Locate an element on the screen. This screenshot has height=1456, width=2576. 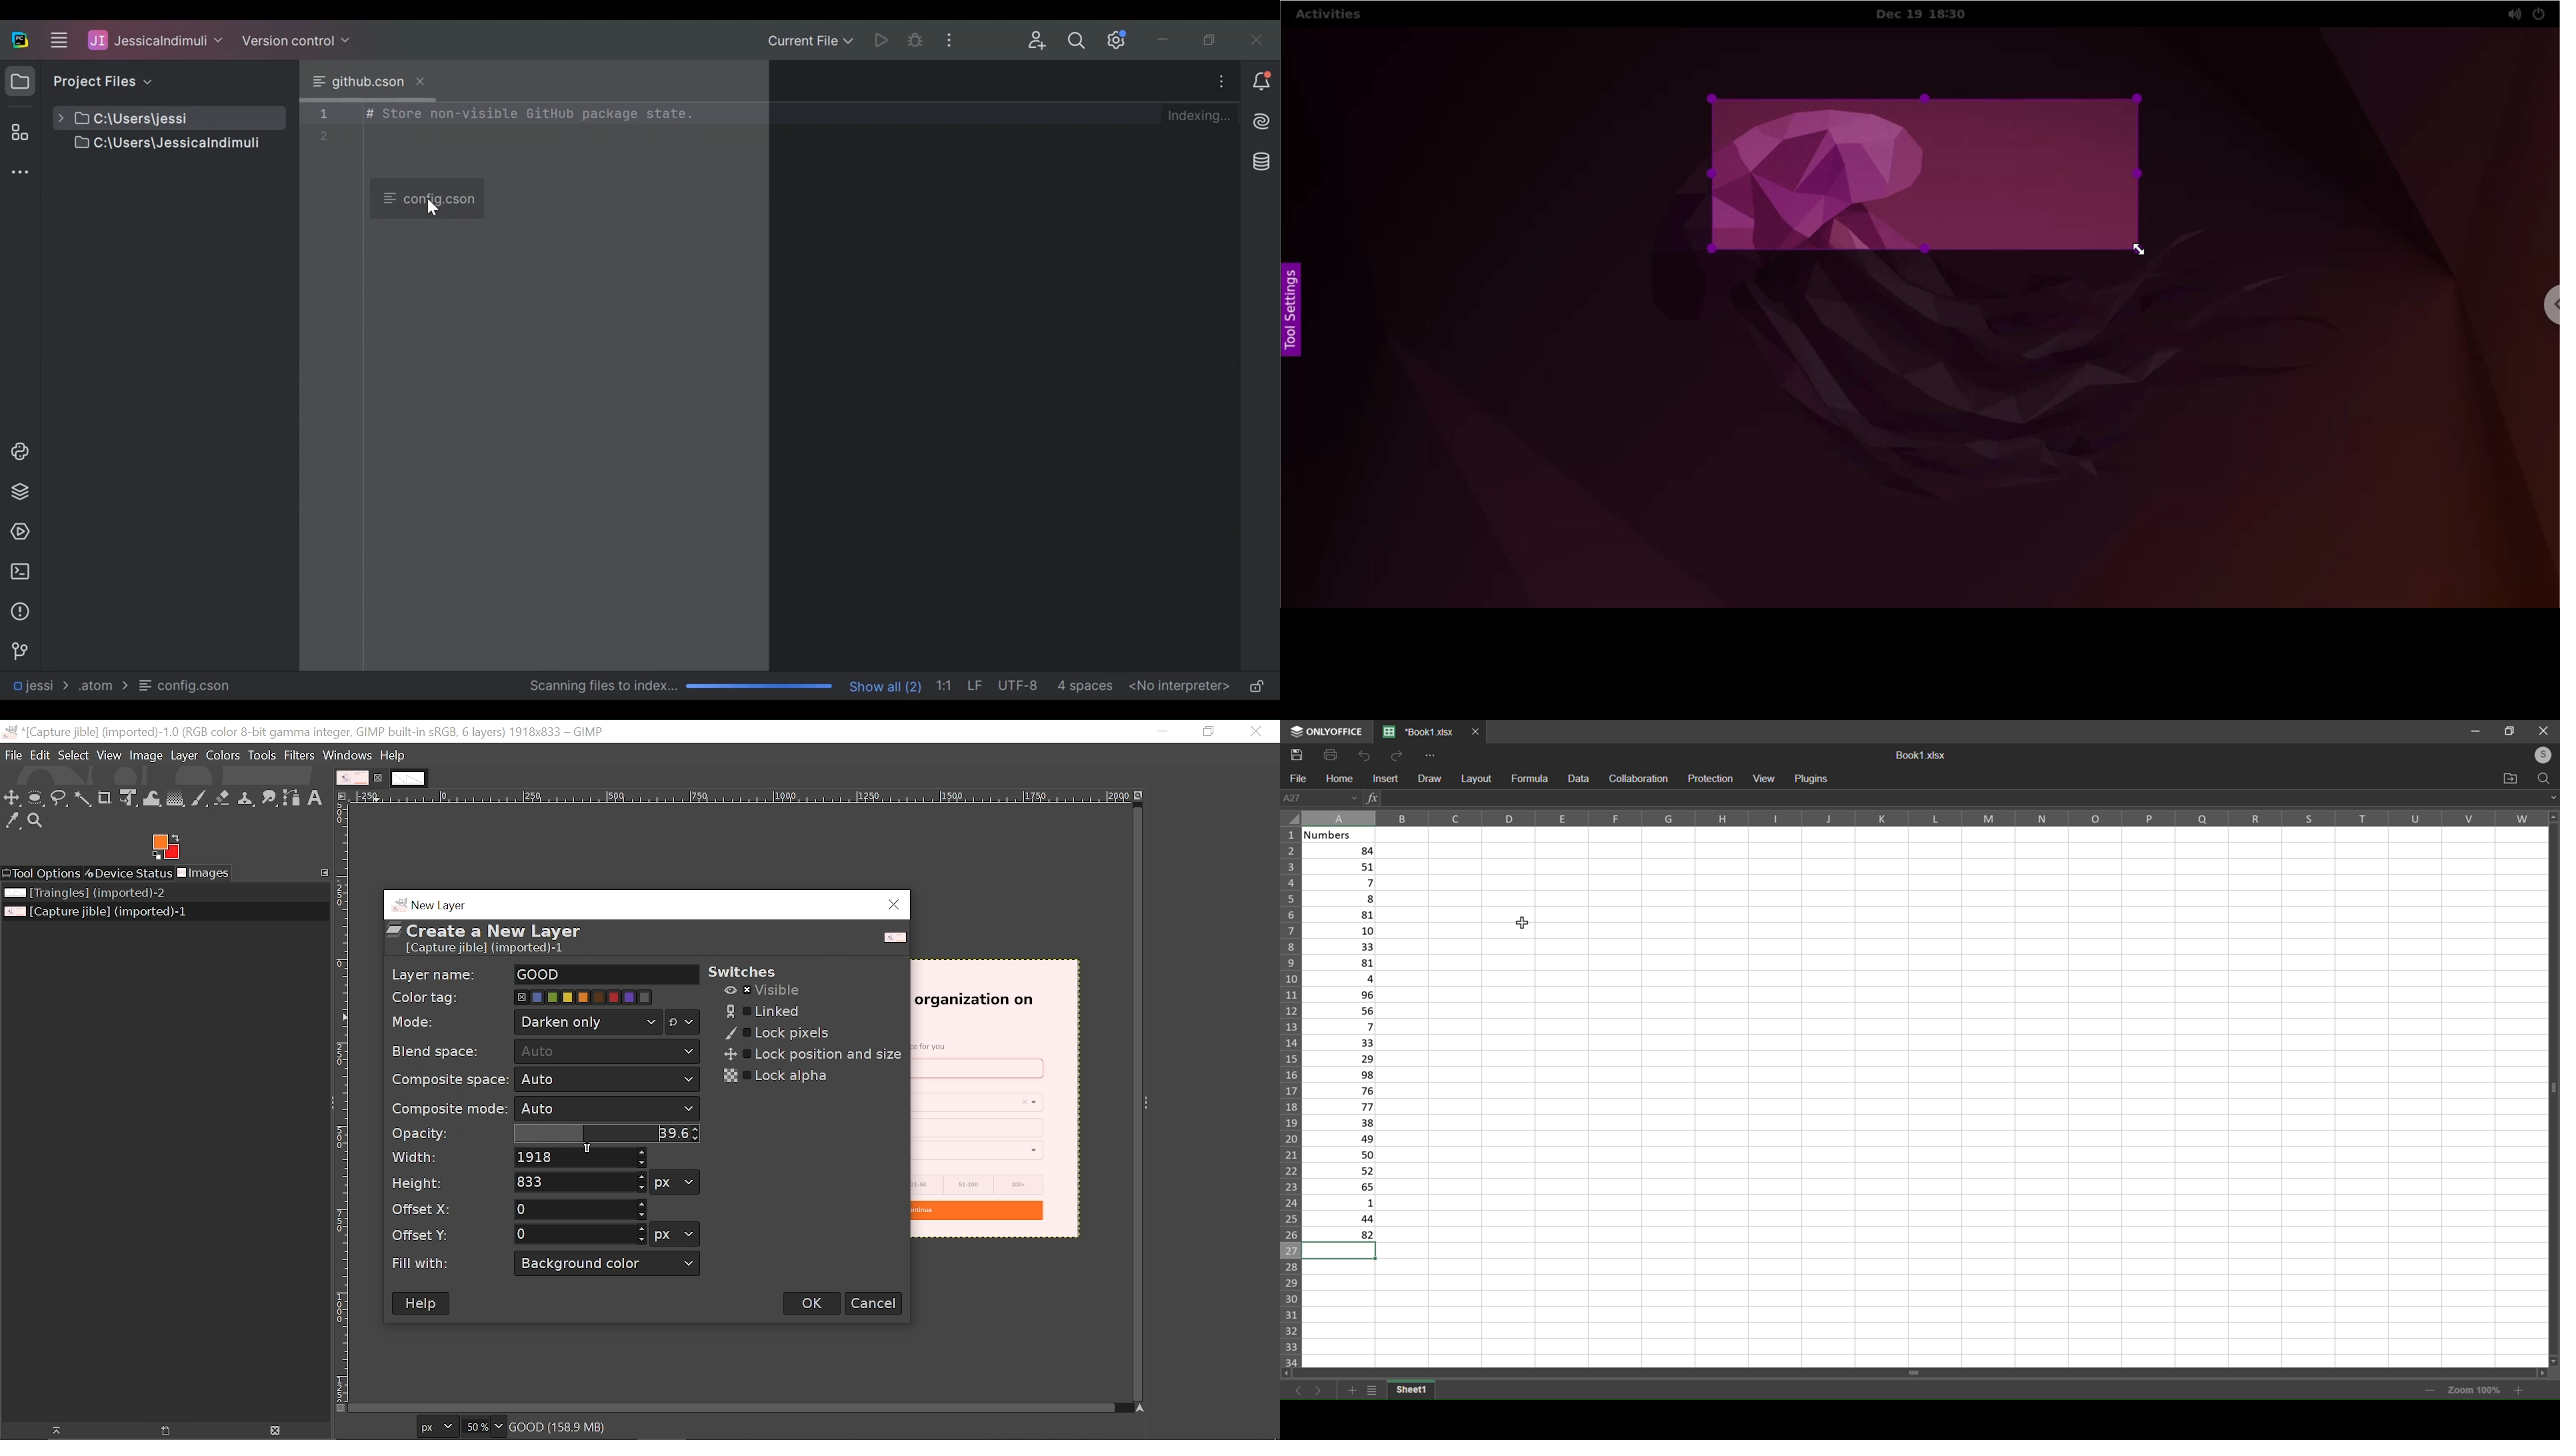
Print is located at coordinates (1329, 755).